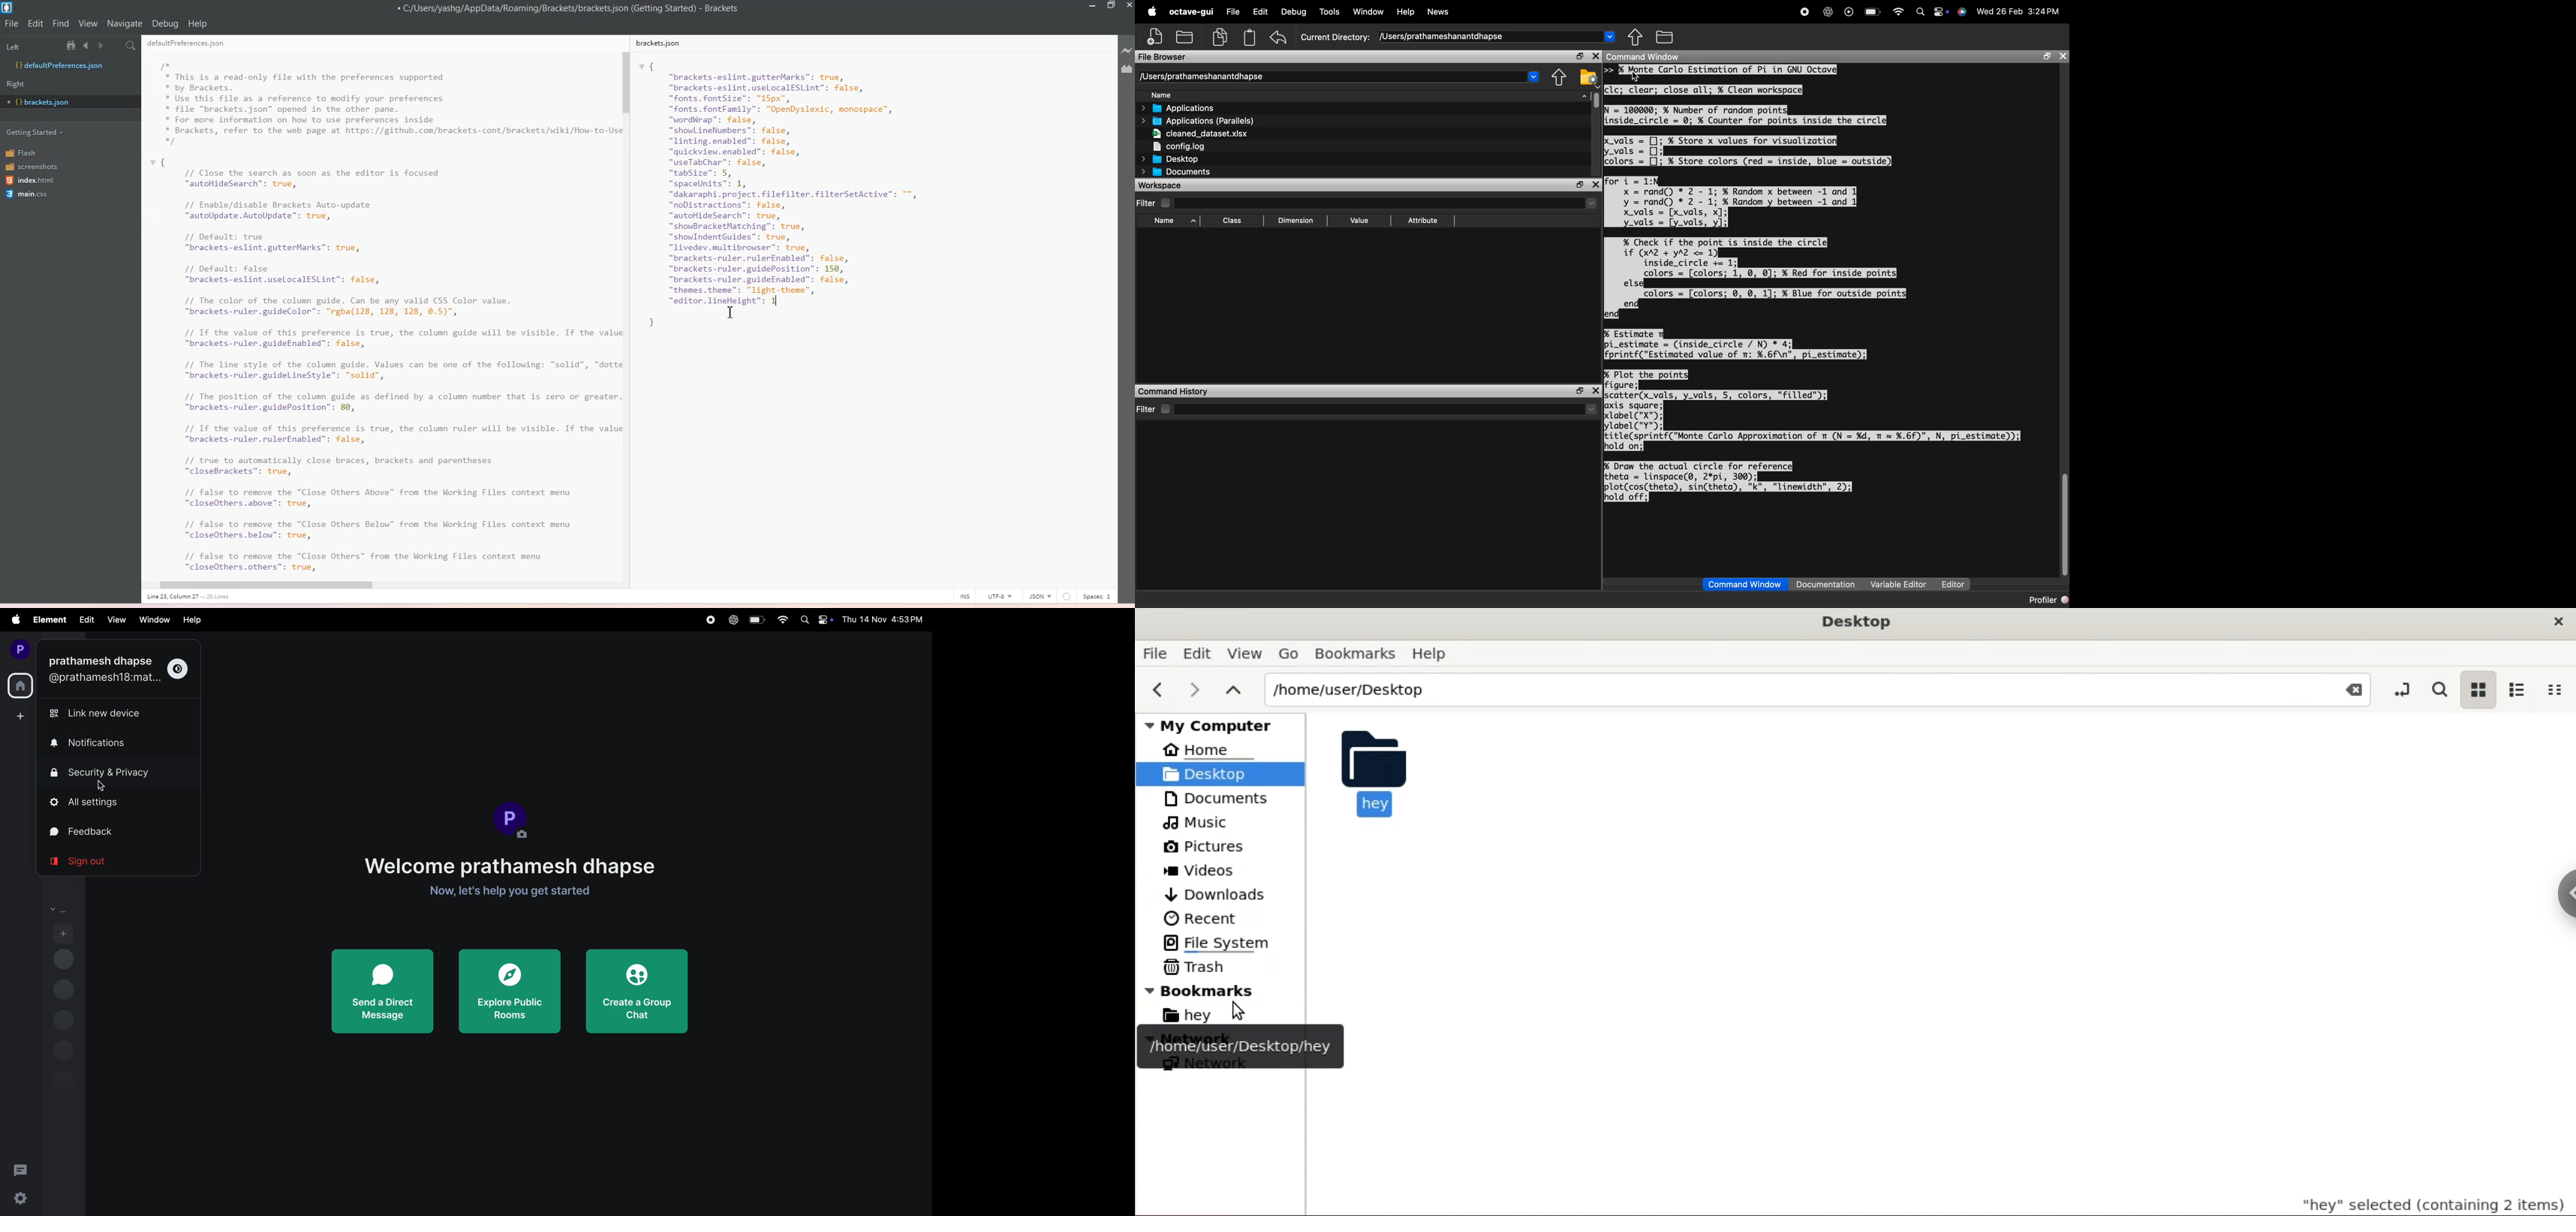 The image size is (2576, 1232). I want to click on Show in file tree, so click(73, 45).